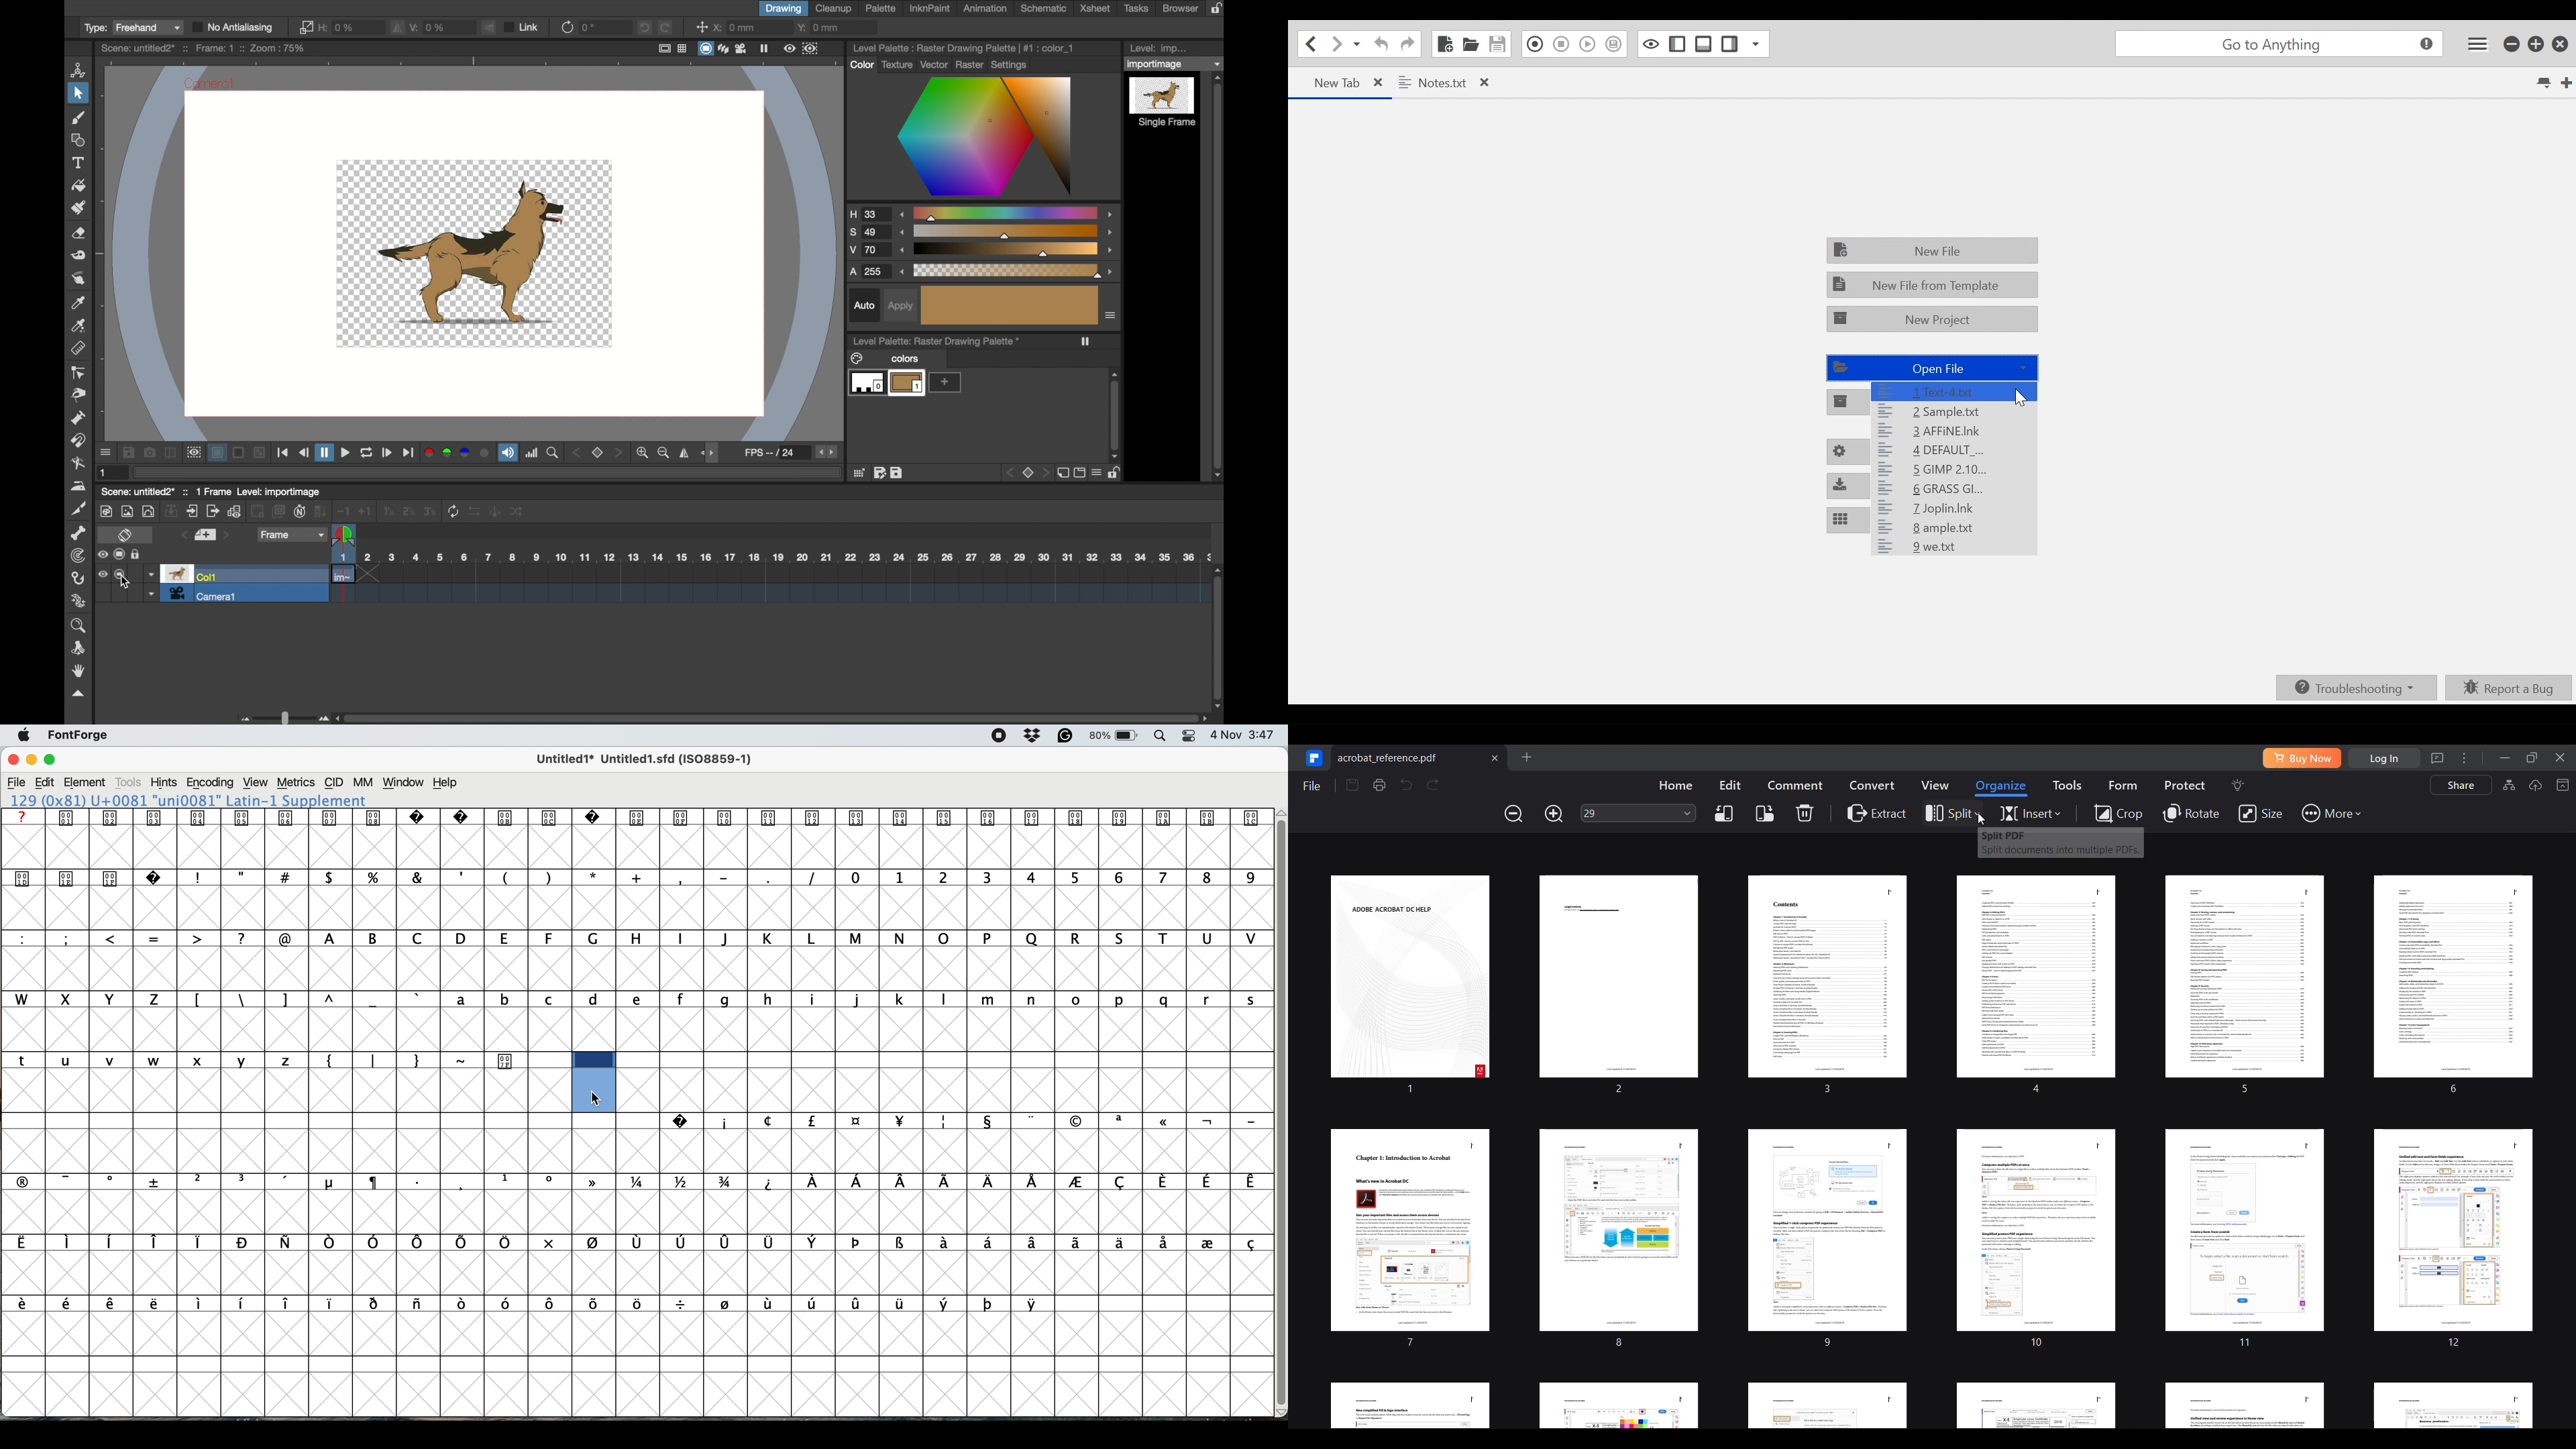 This screenshot has height=1456, width=2576. I want to click on save, so click(897, 473).